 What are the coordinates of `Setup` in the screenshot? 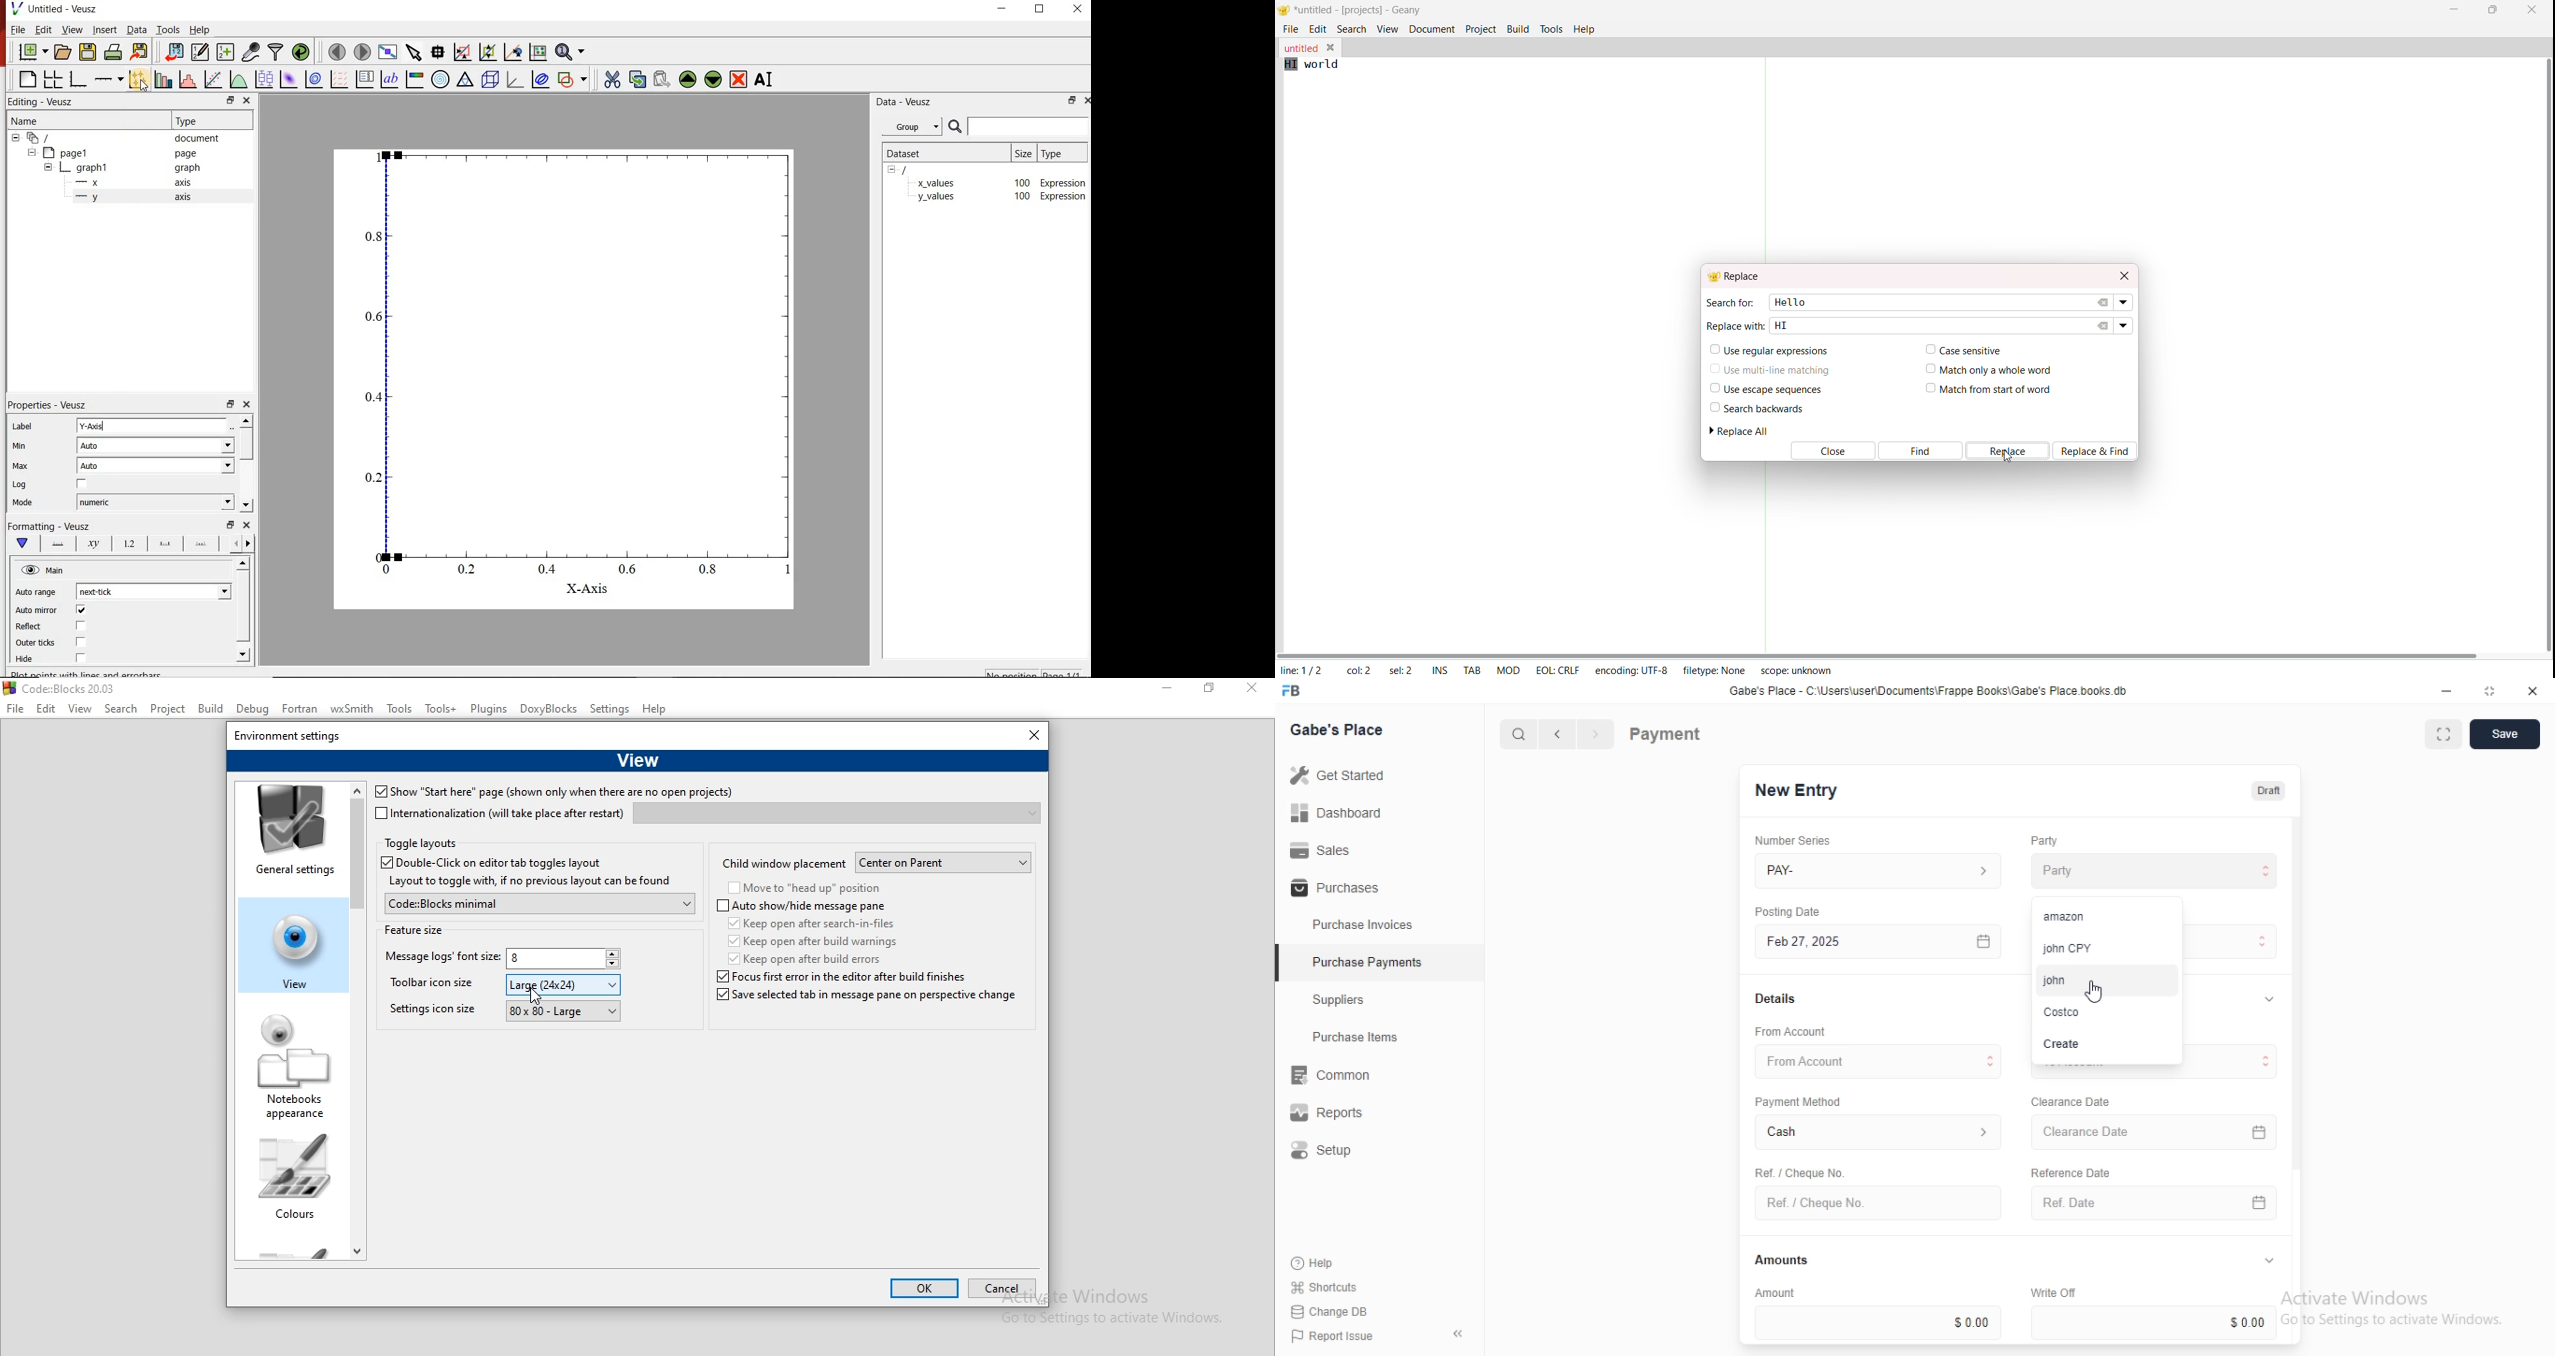 It's located at (1336, 1151).